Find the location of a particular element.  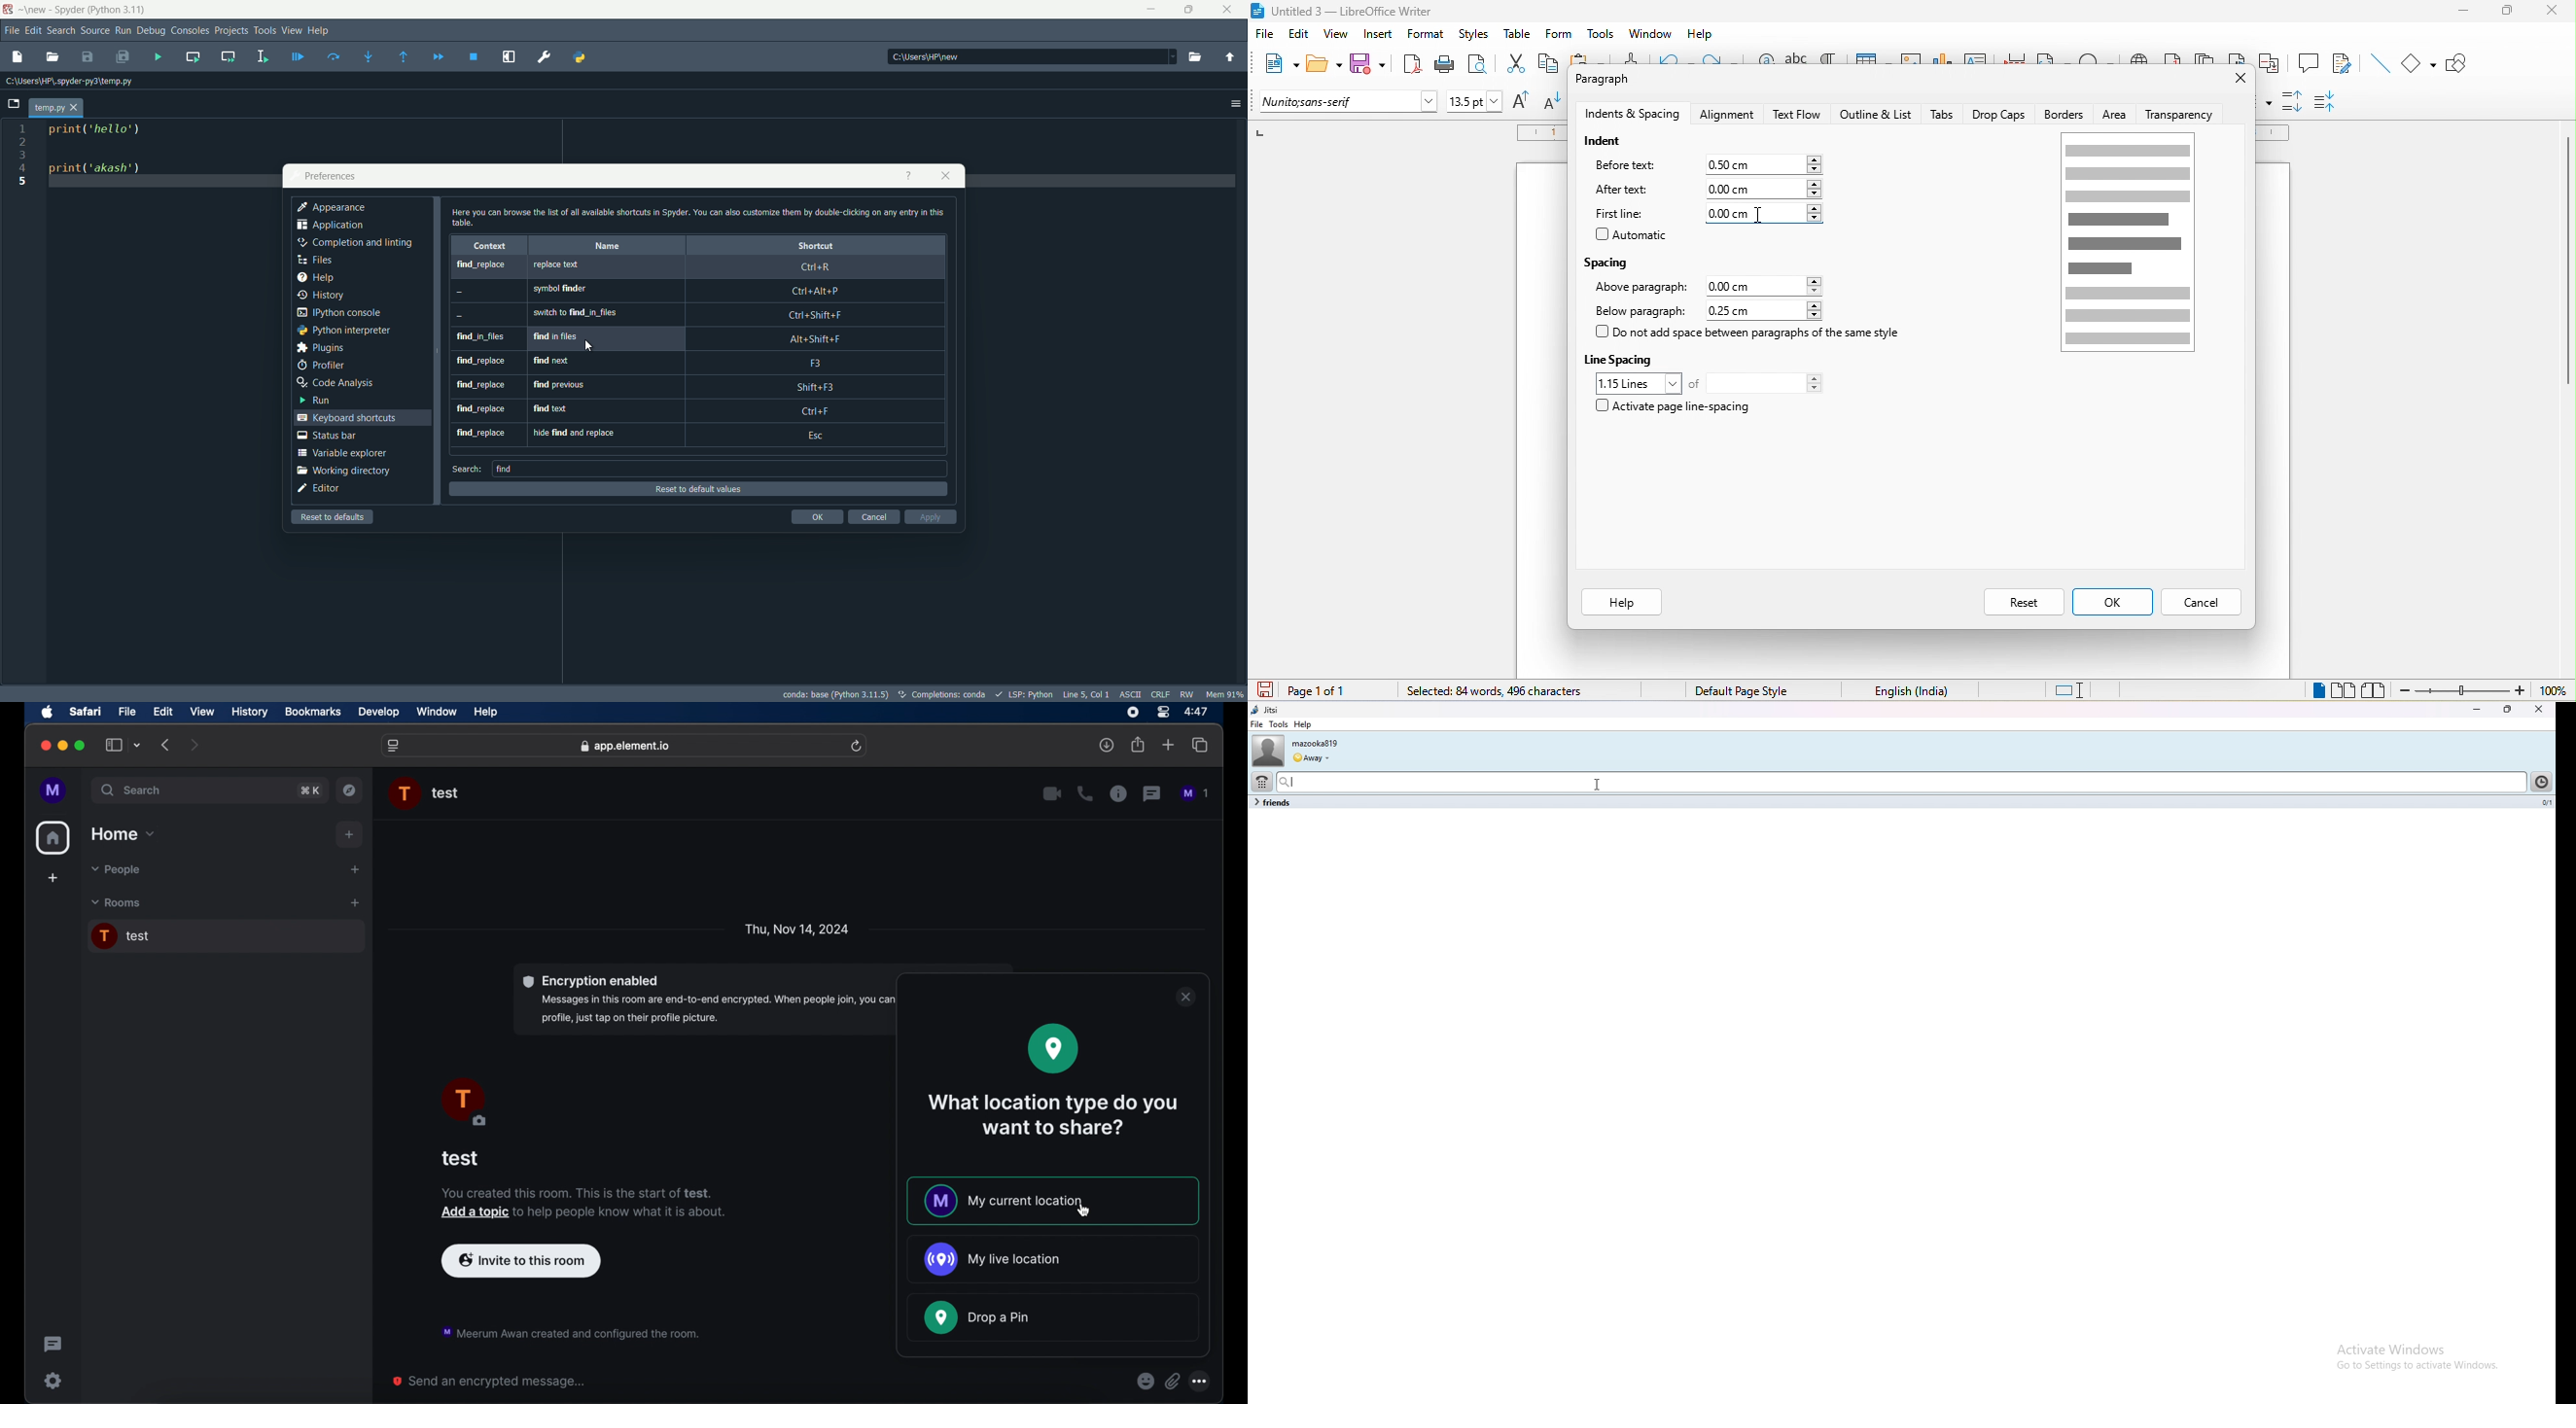

keyboard shortcuts is located at coordinates (347, 419).